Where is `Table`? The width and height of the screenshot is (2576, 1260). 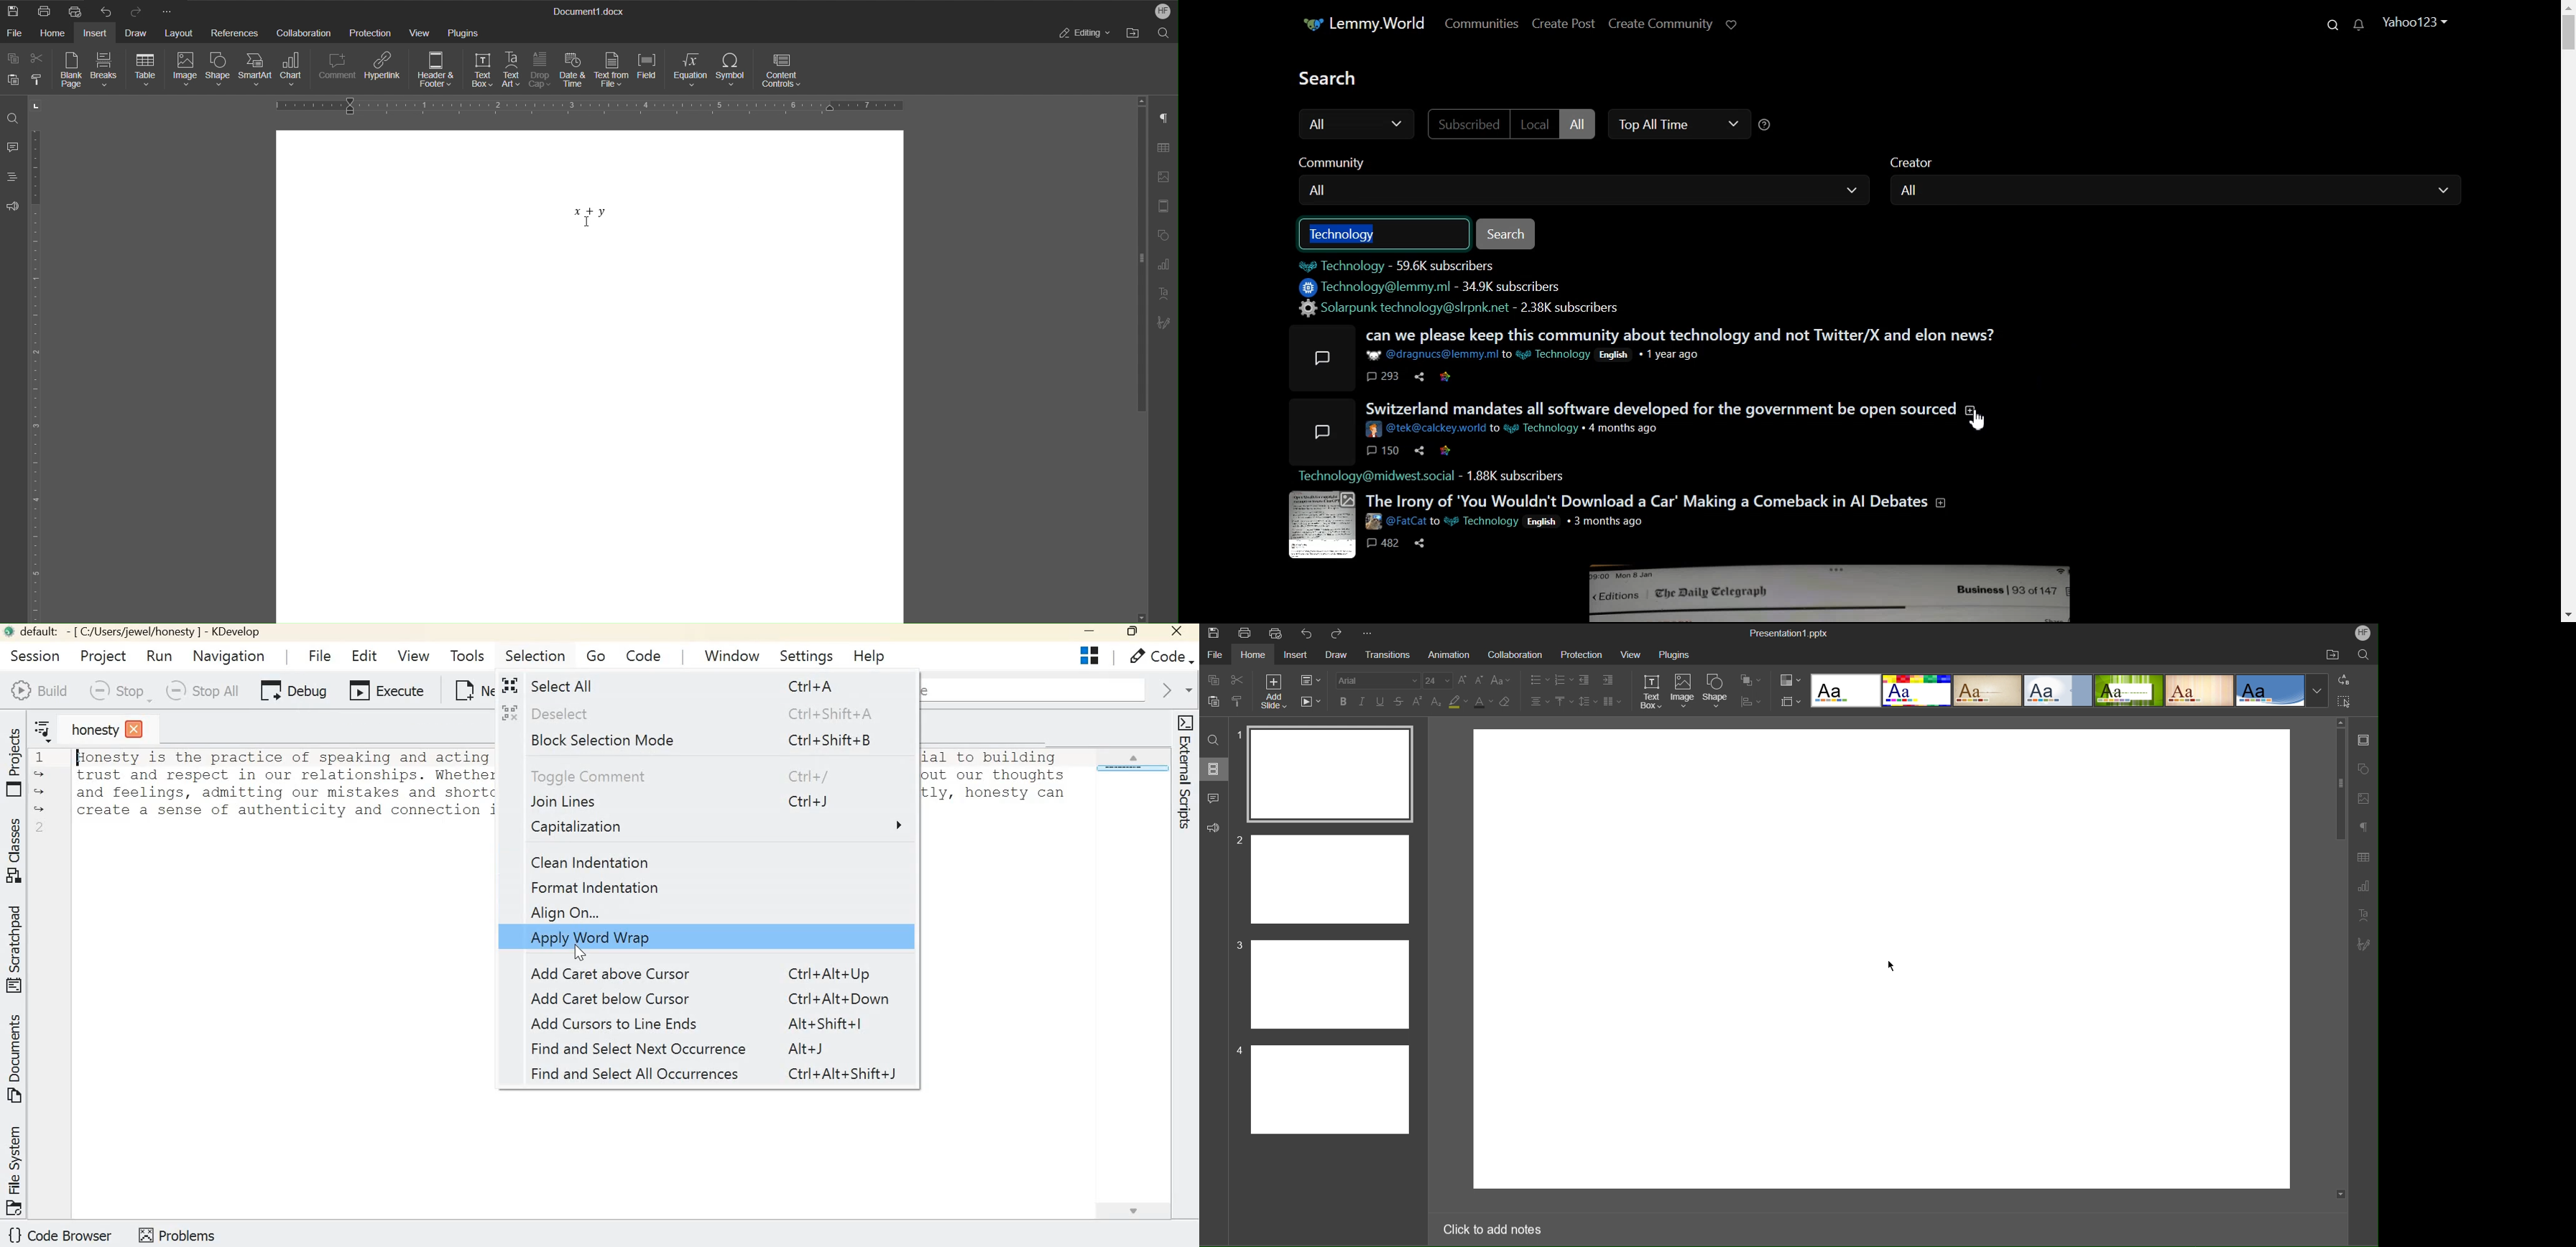 Table is located at coordinates (144, 71).